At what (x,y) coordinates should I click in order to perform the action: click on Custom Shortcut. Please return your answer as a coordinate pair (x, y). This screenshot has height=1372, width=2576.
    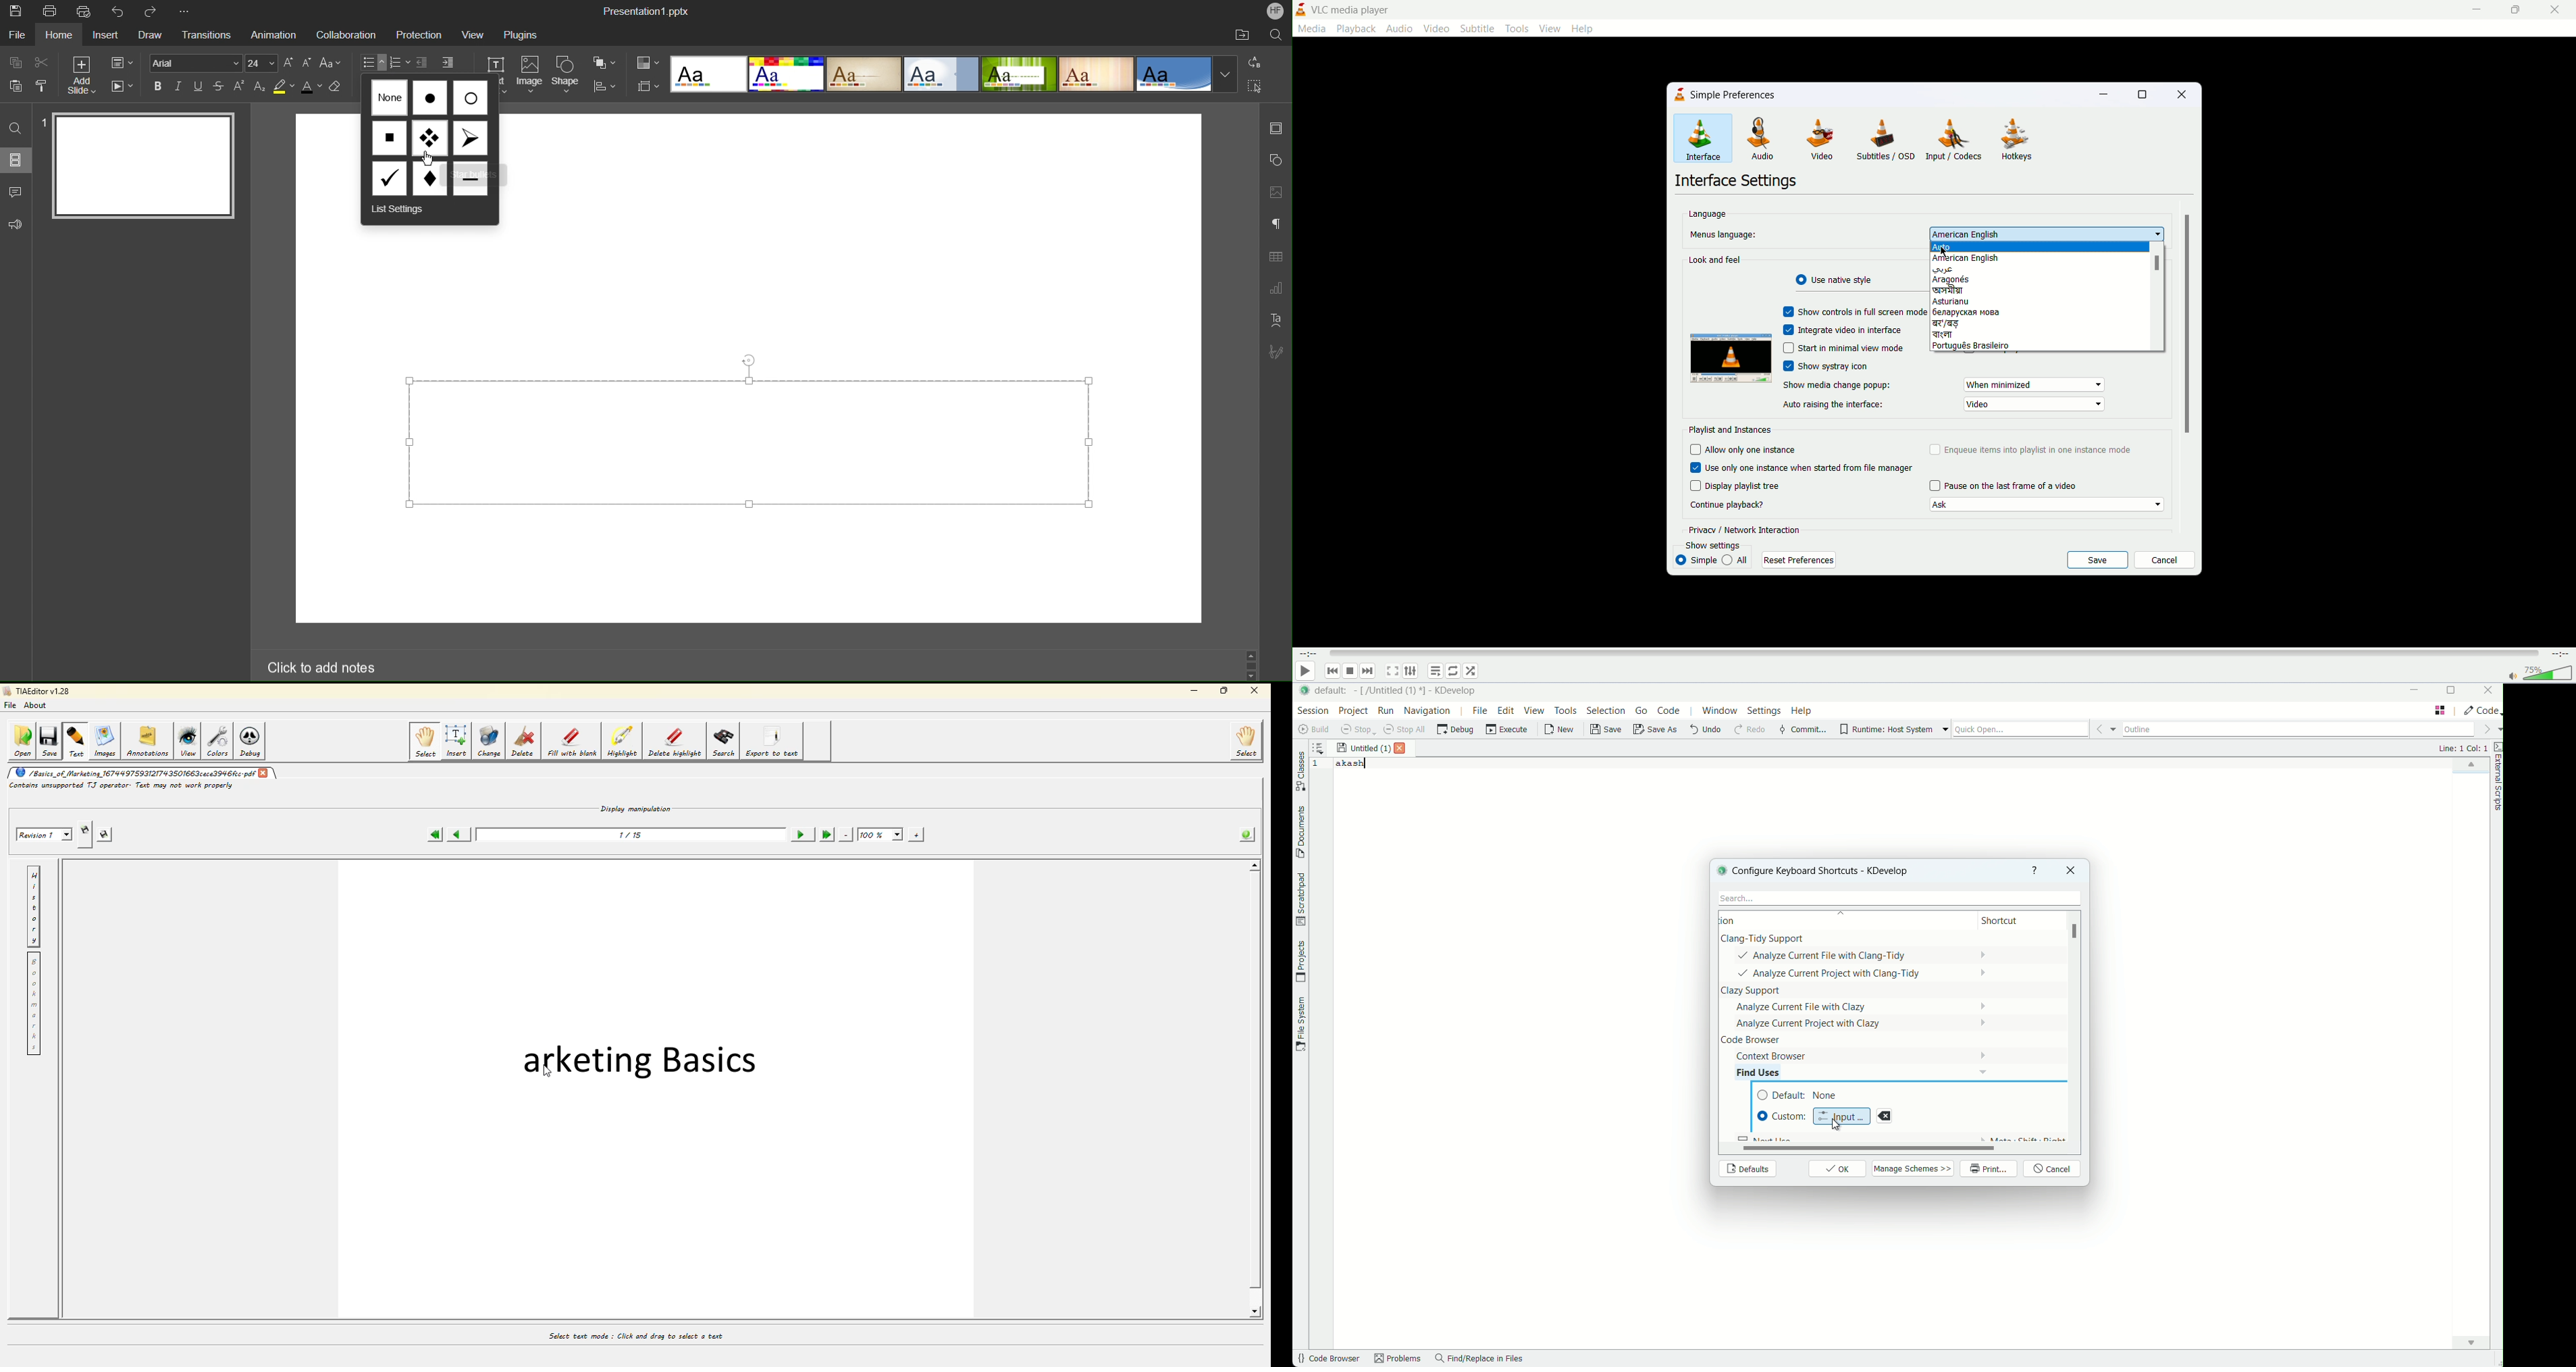
    Looking at the image, I should click on (1783, 1116).